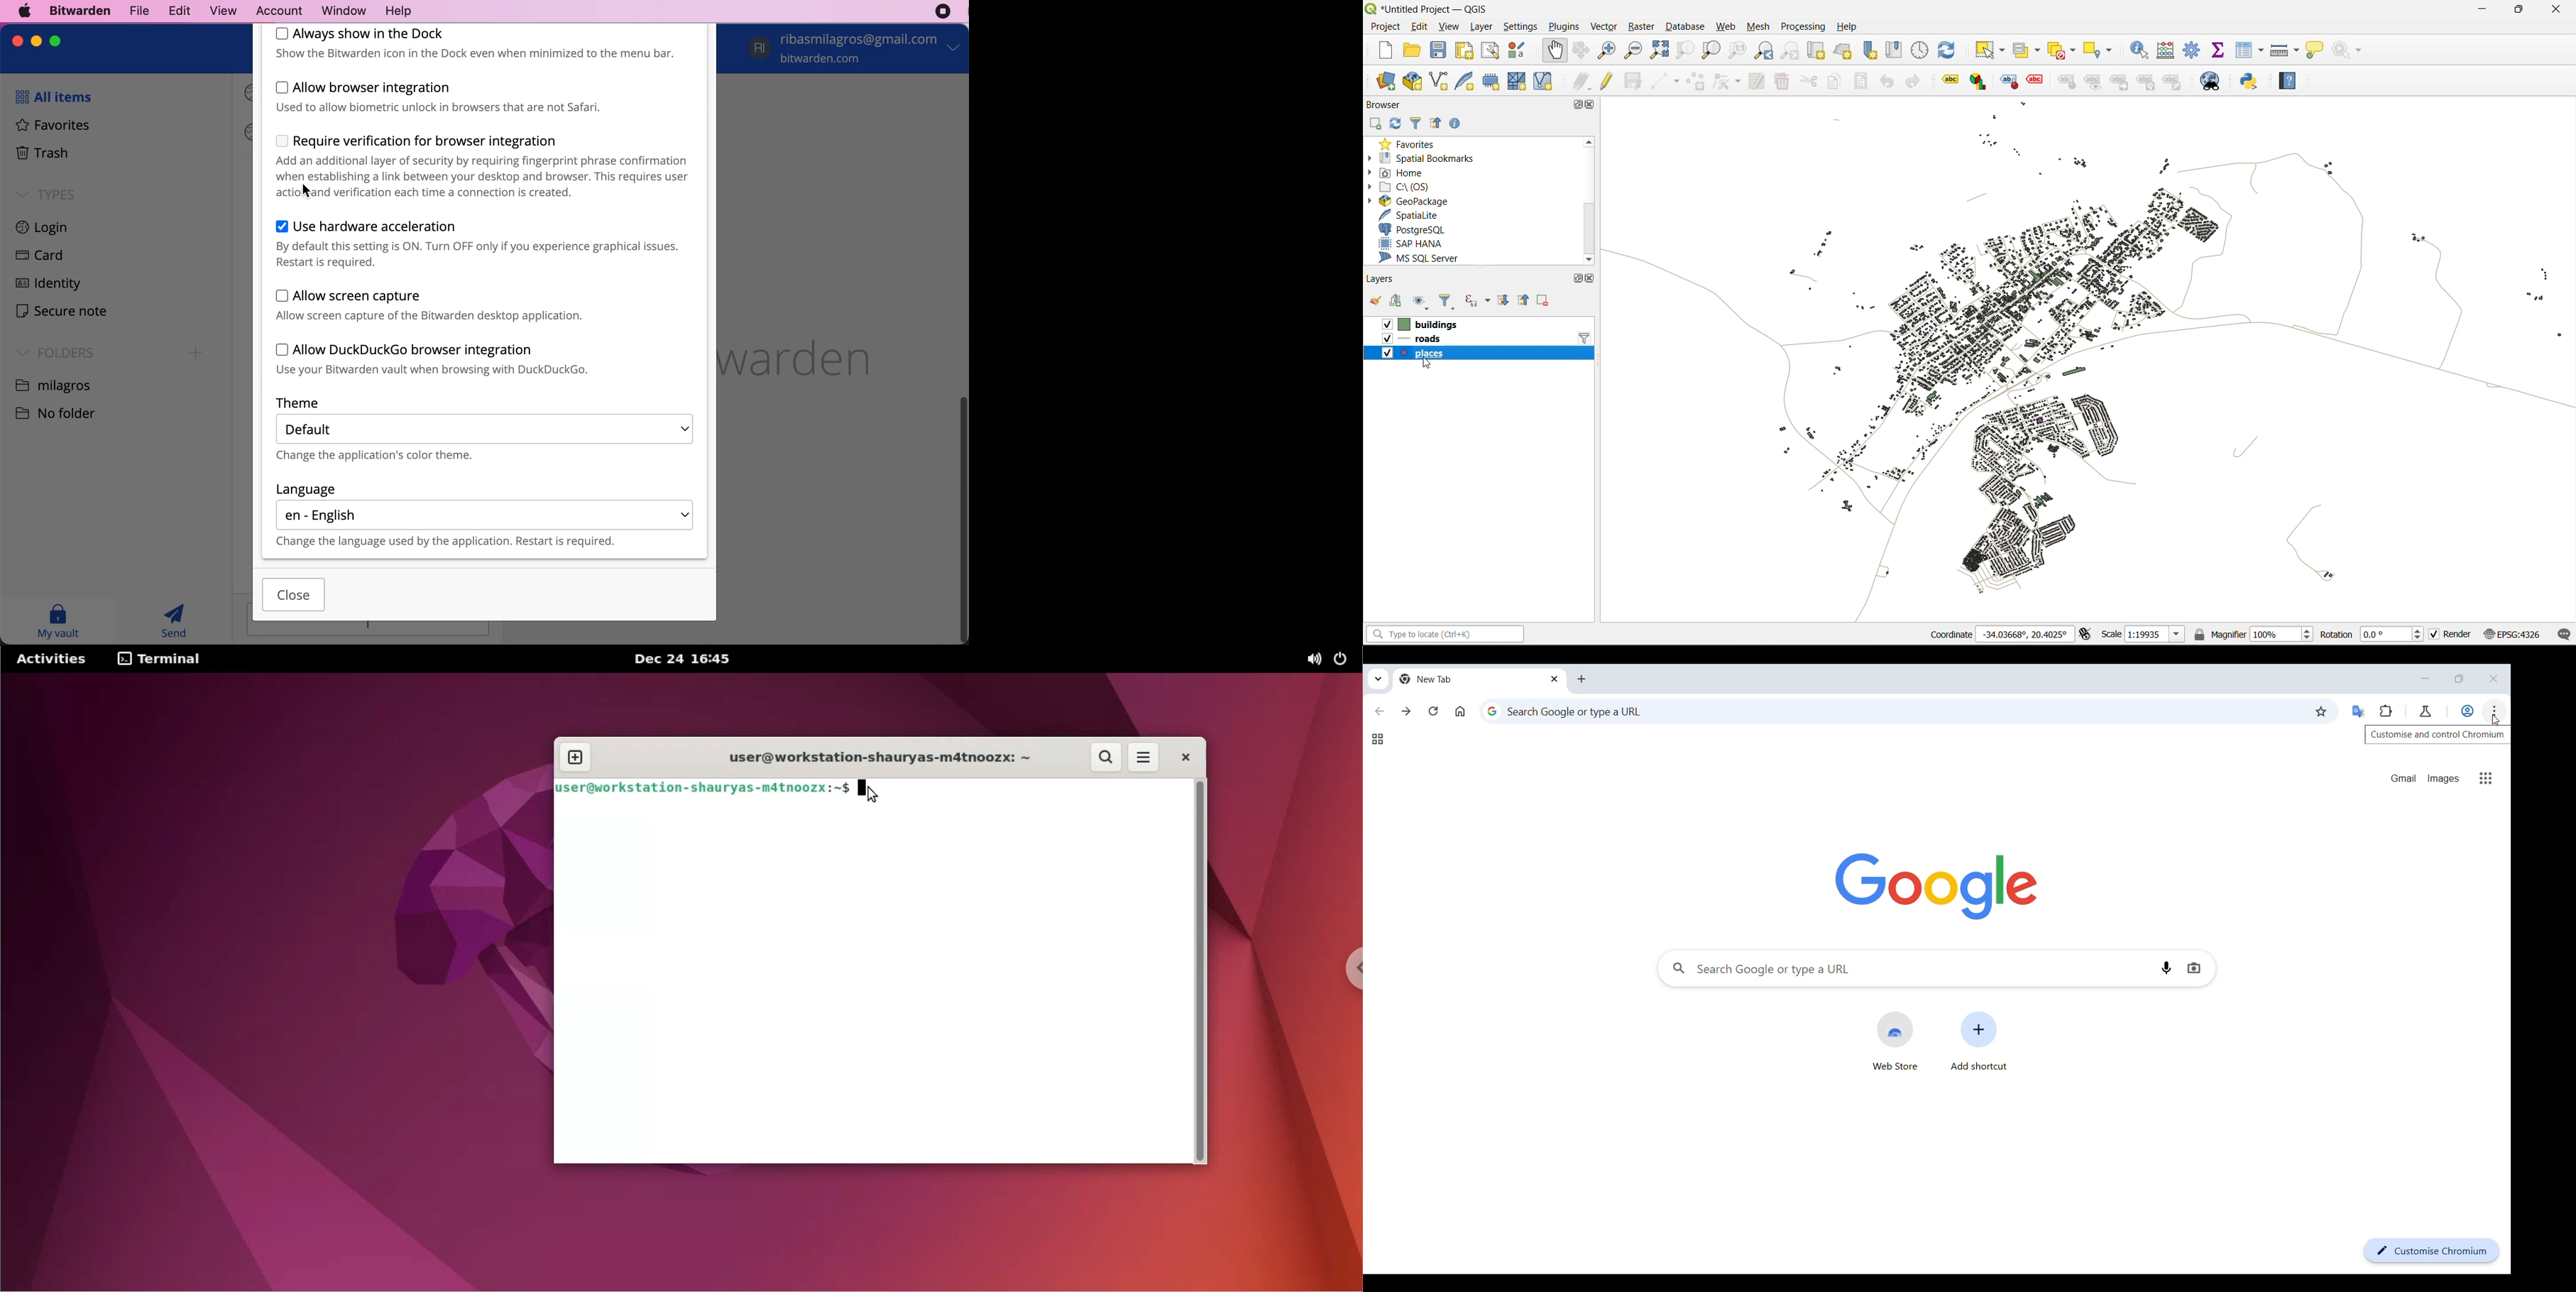  Describe the element at coordinates (1546, 82) in the screenshot. I see `new virtual layer` at that location.